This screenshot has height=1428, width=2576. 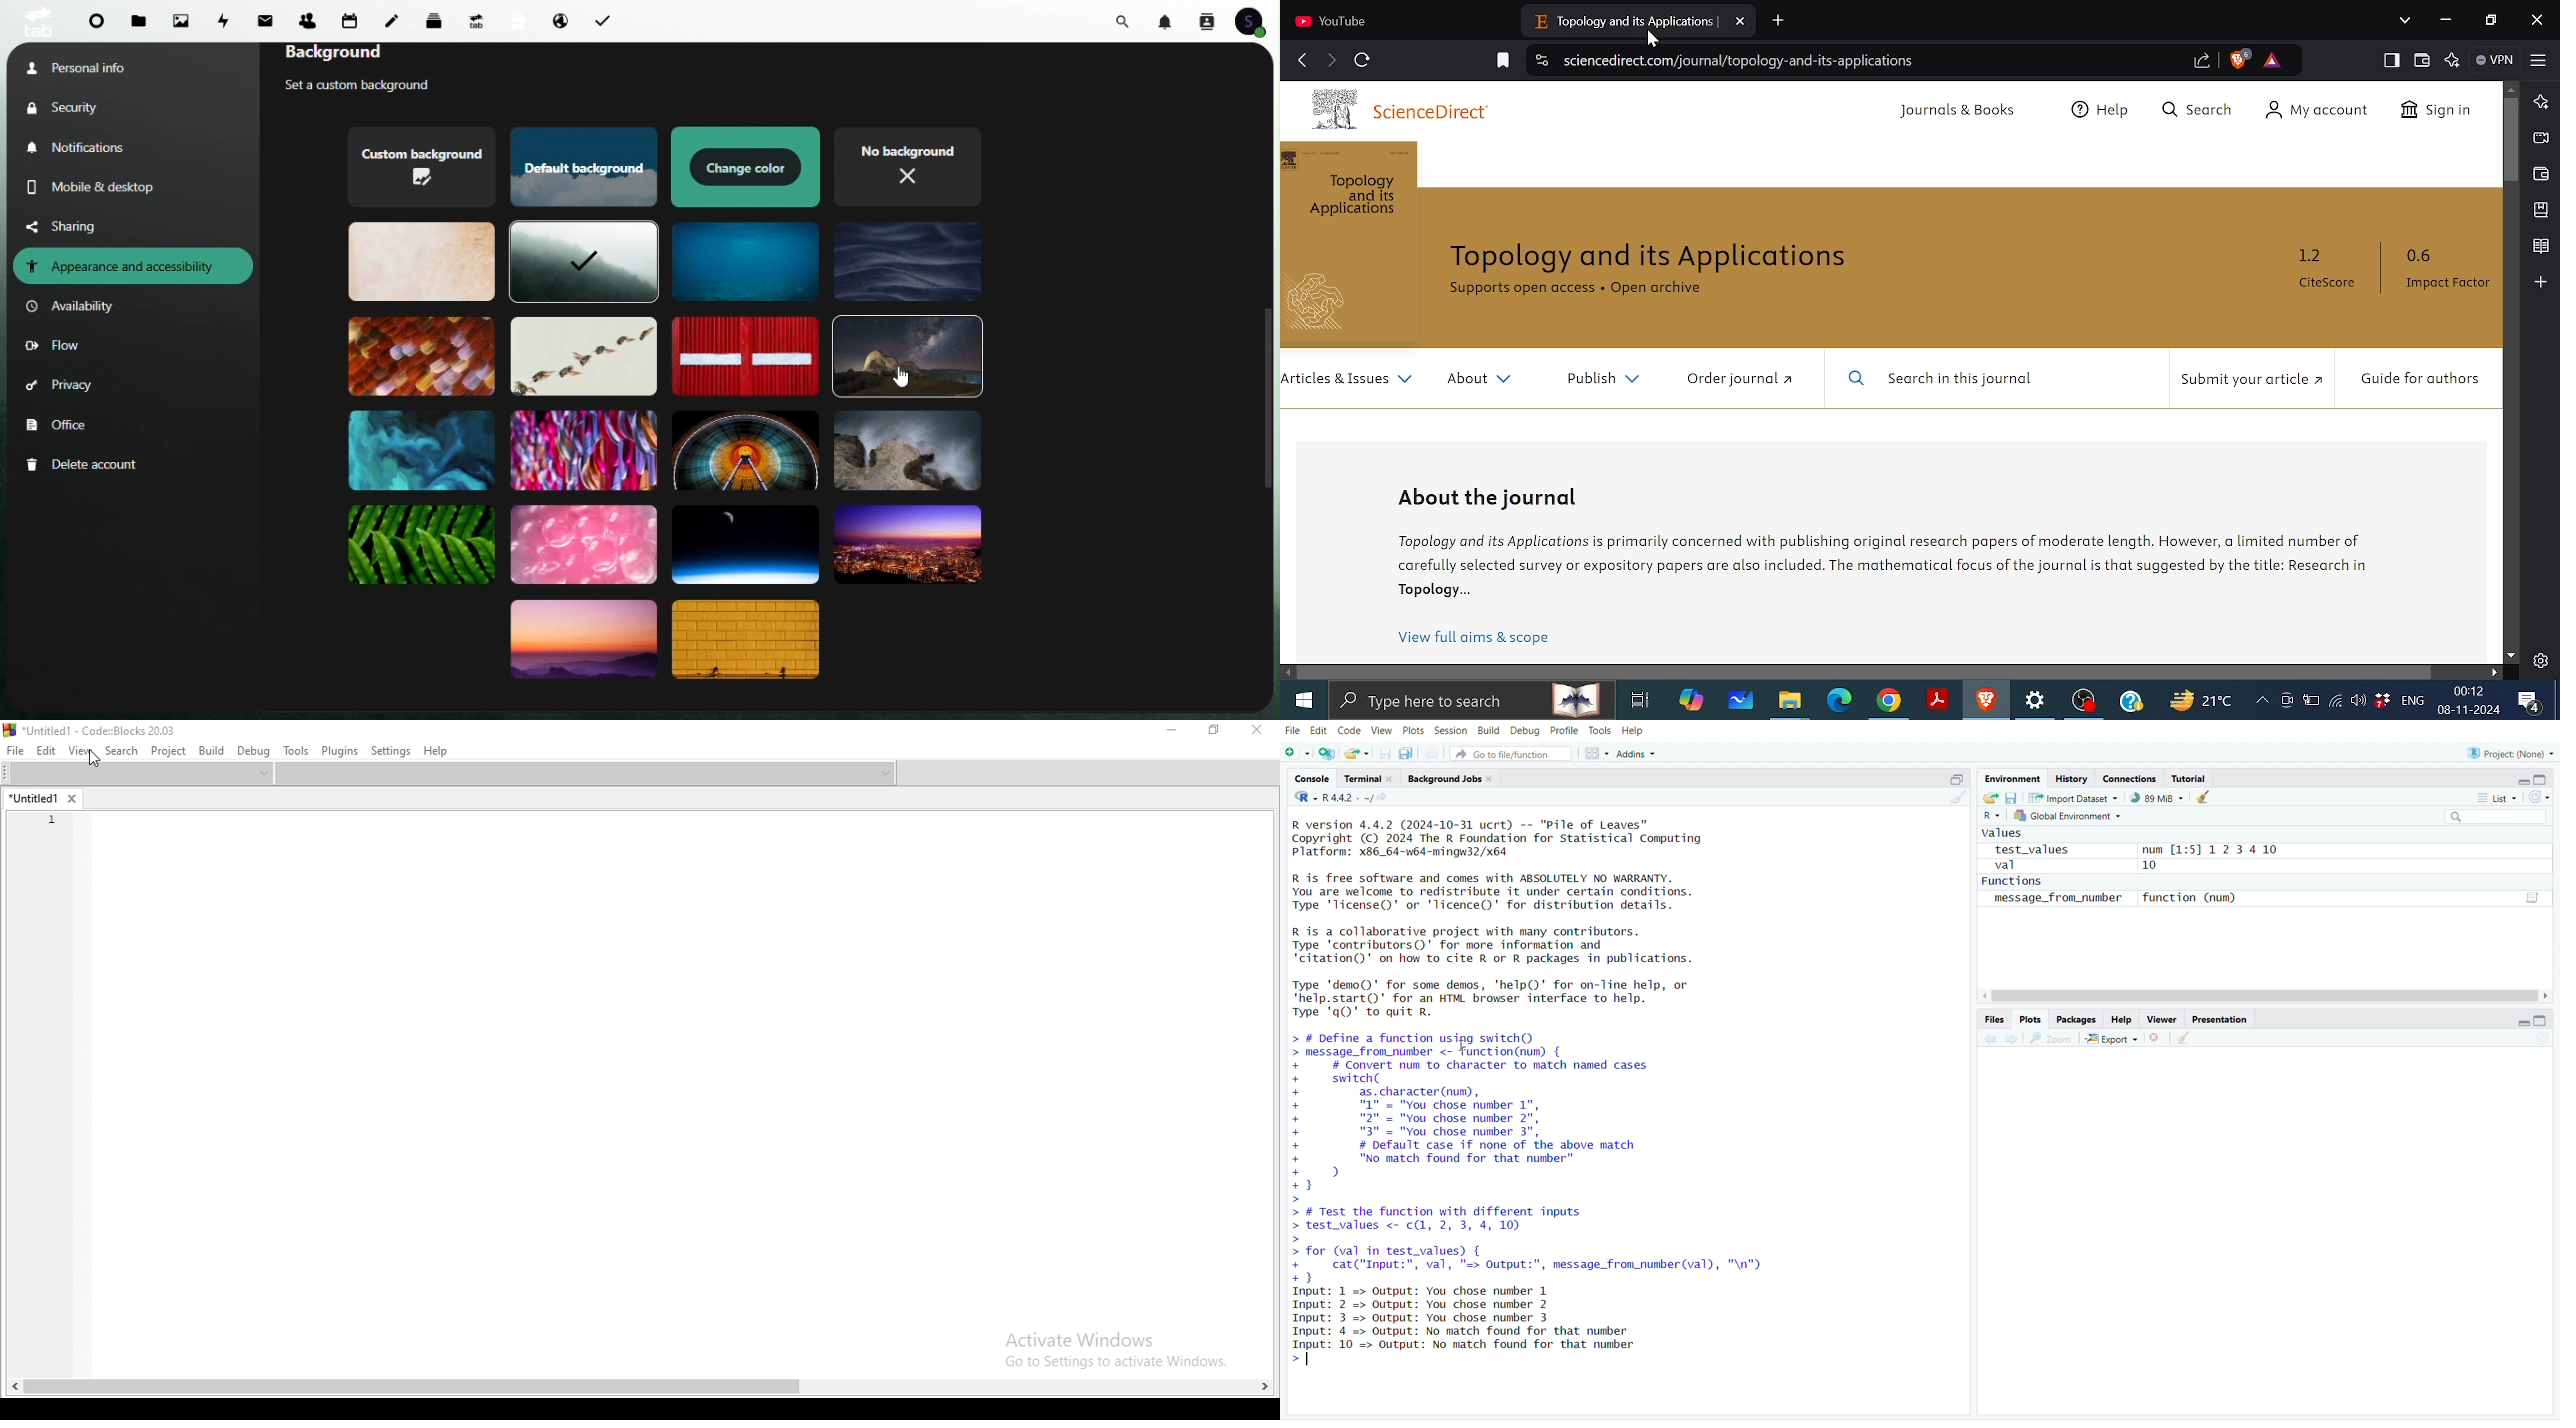 What do you see at coordinates (420, 168) in the screenshot?
I see `Themes` at bounding box center [420, 168].